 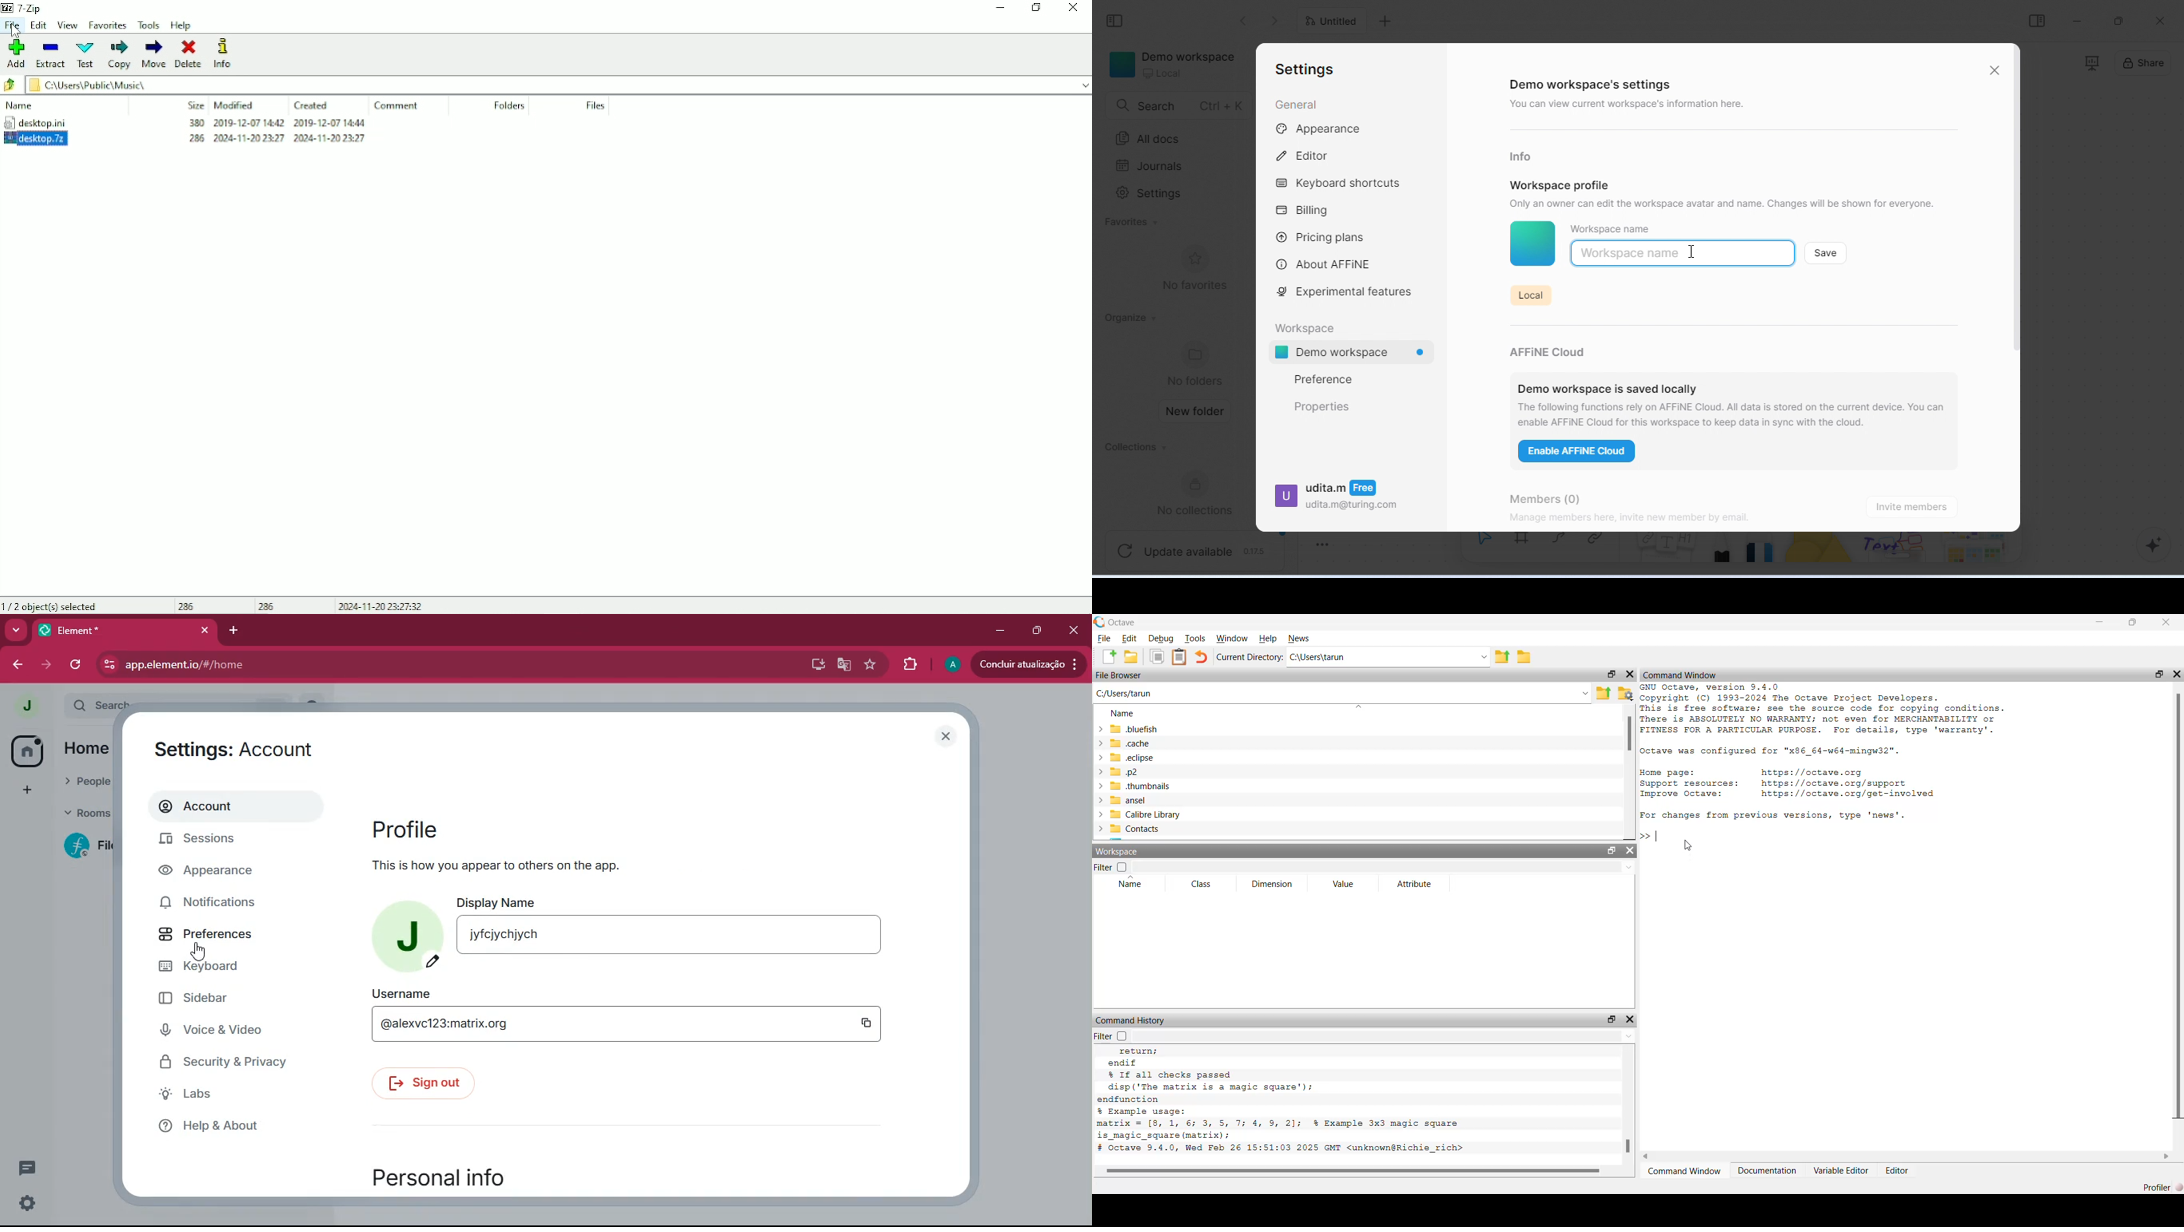 What do you see at coordinates (78, 664) in the screenshot?
I see `refresh` at bounding box center [78, 664].